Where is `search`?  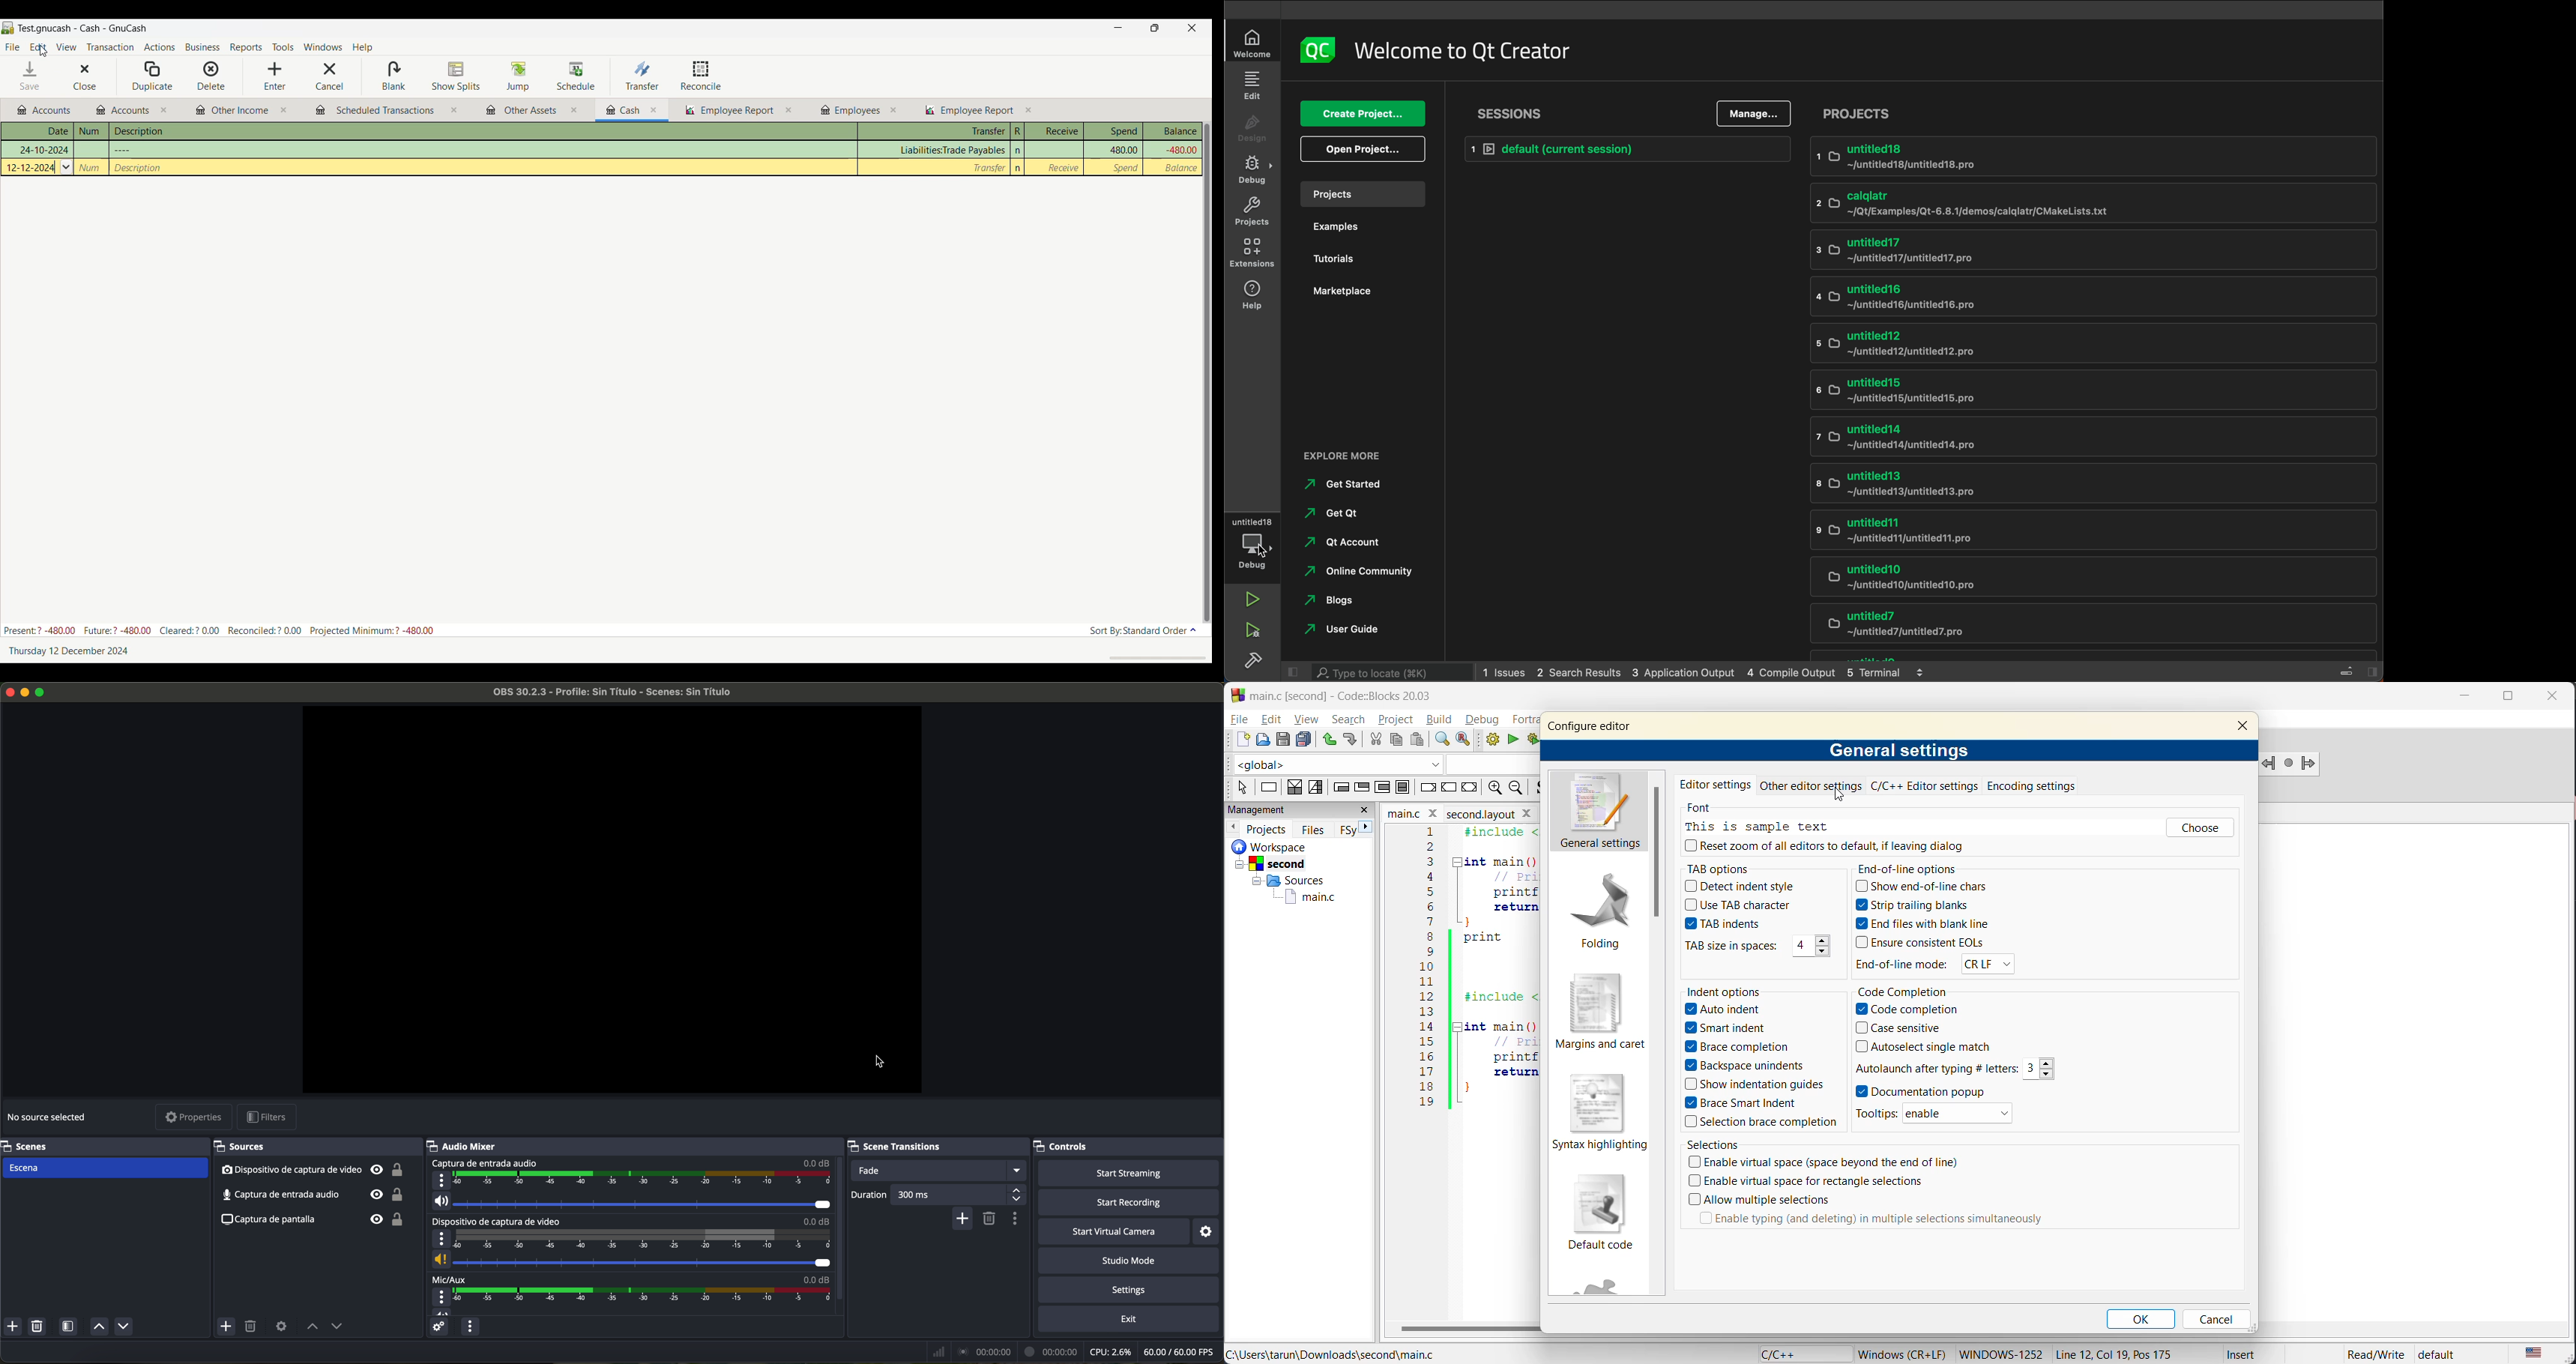 search is located at coordinates (1351, 719).